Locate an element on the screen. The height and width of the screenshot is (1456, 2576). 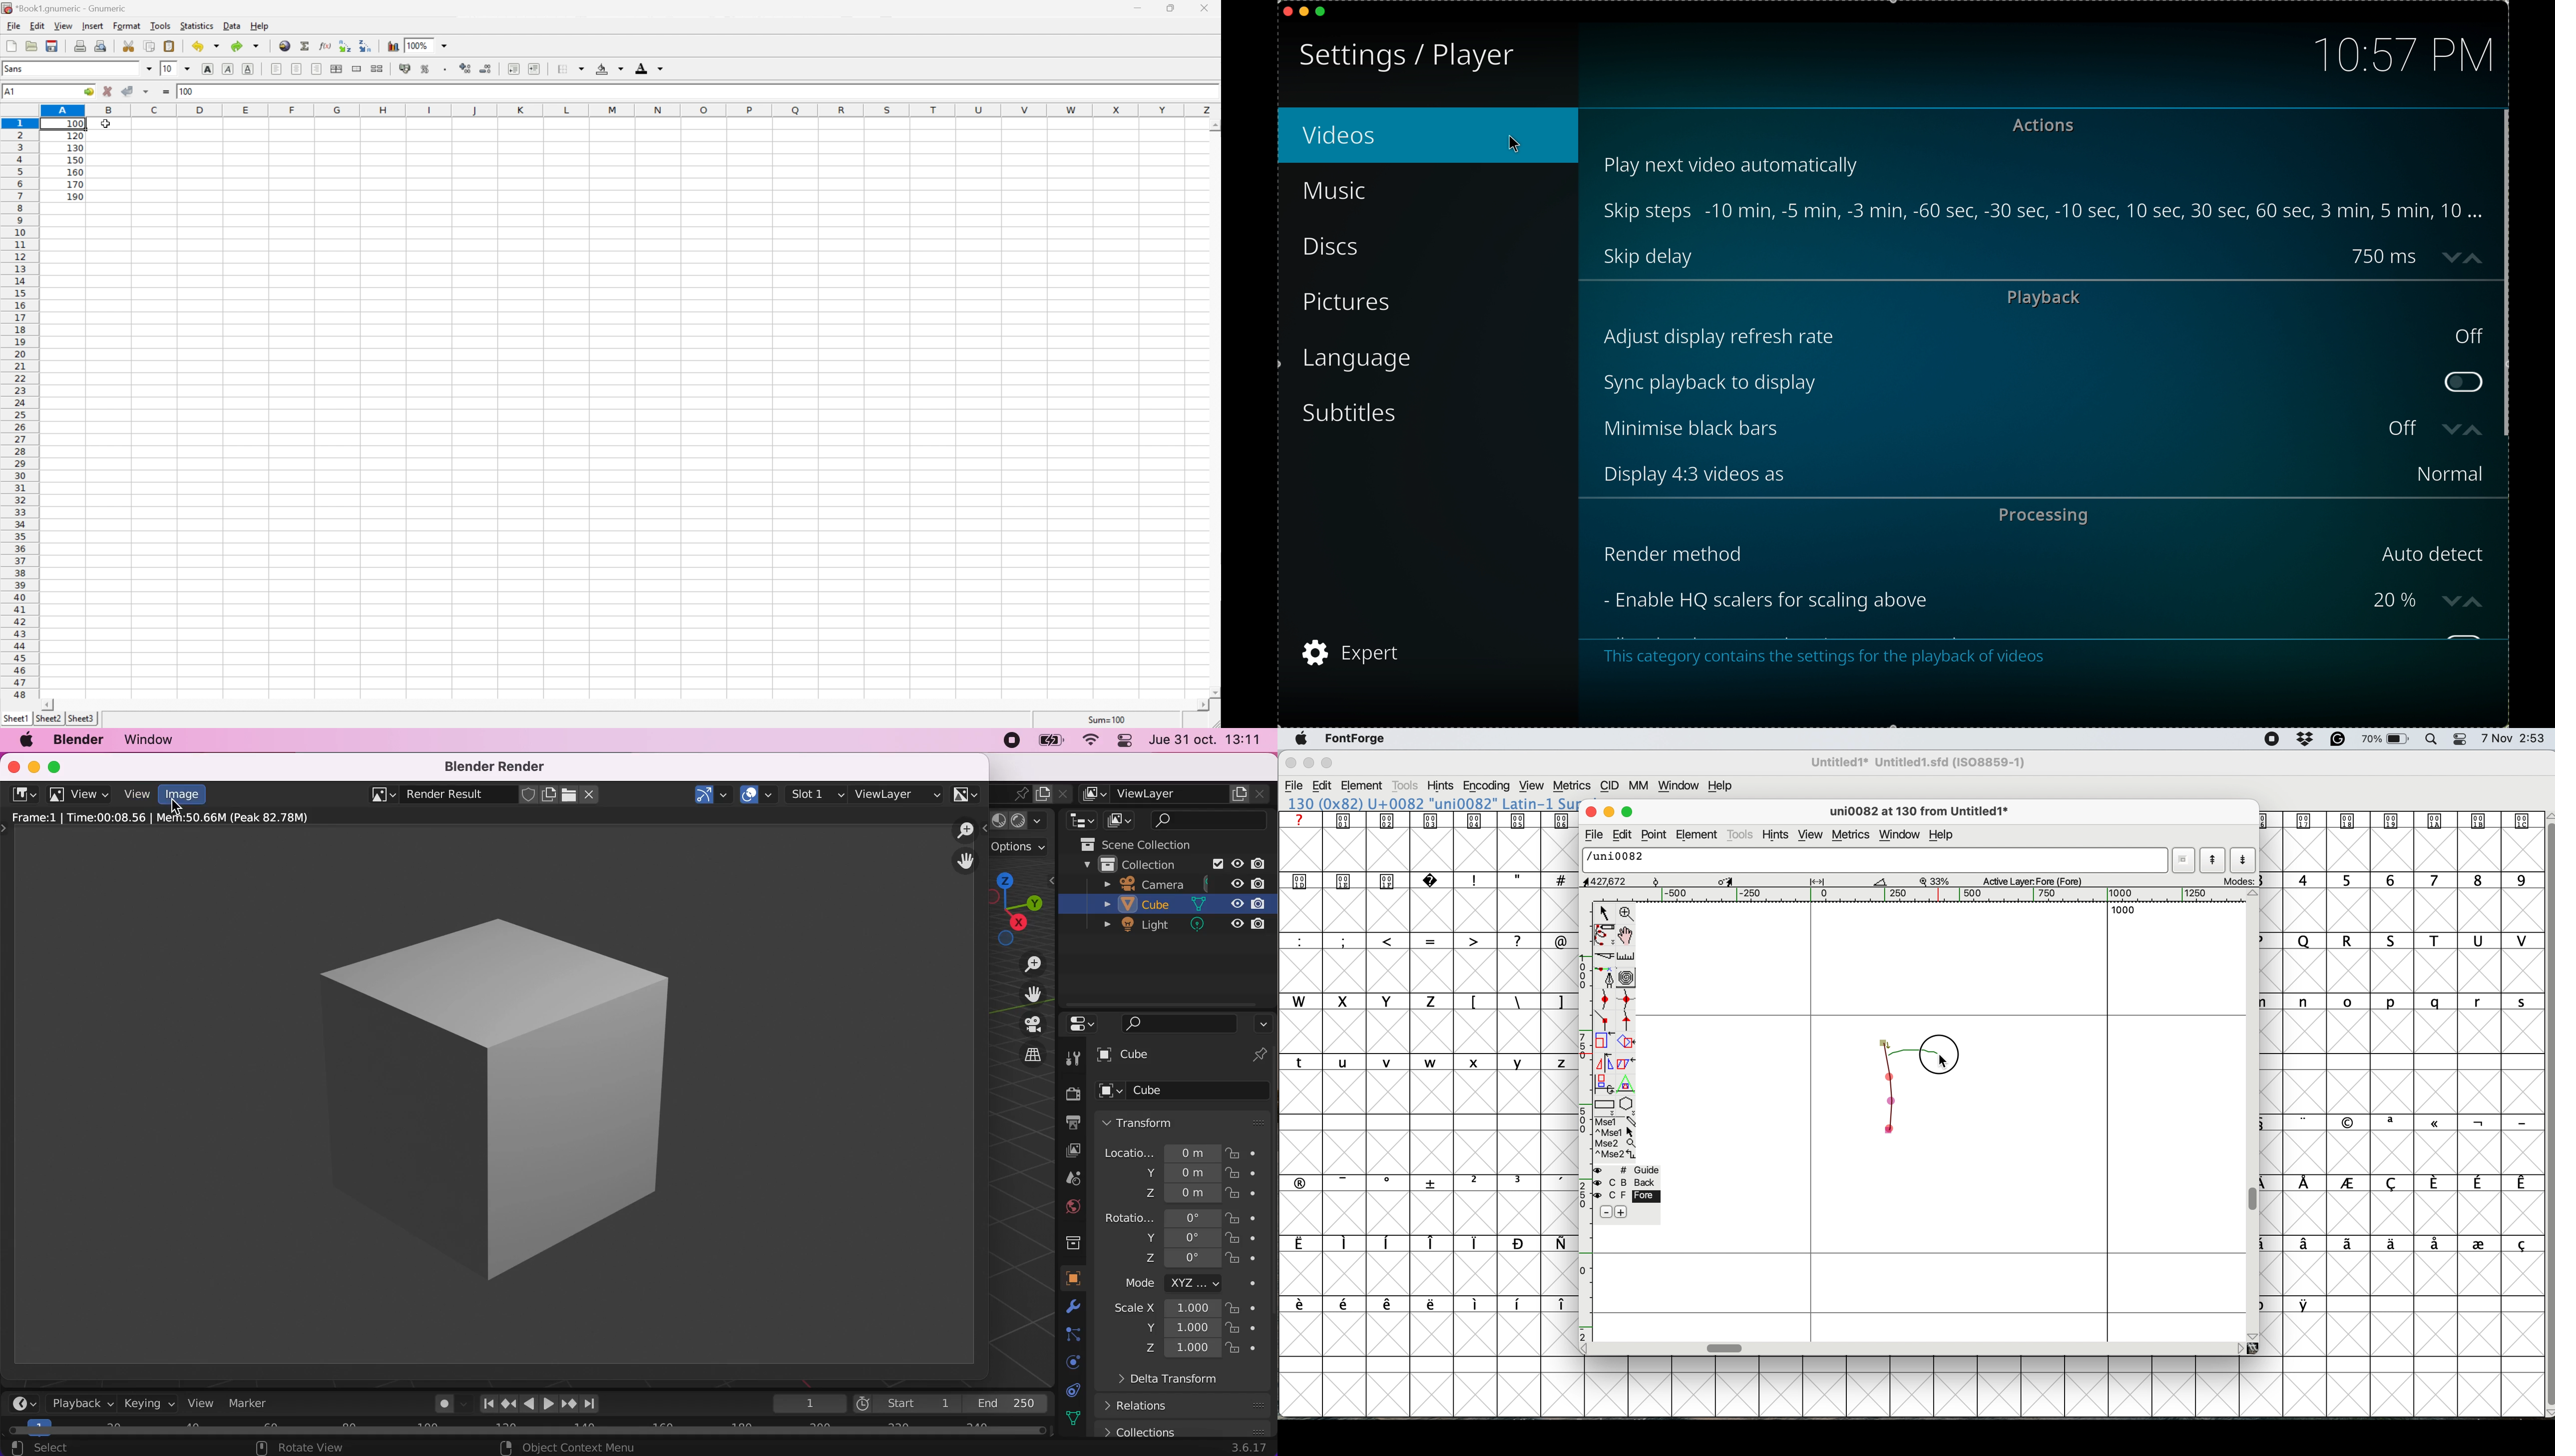
slot 1 is located at coordinates (818, 794).